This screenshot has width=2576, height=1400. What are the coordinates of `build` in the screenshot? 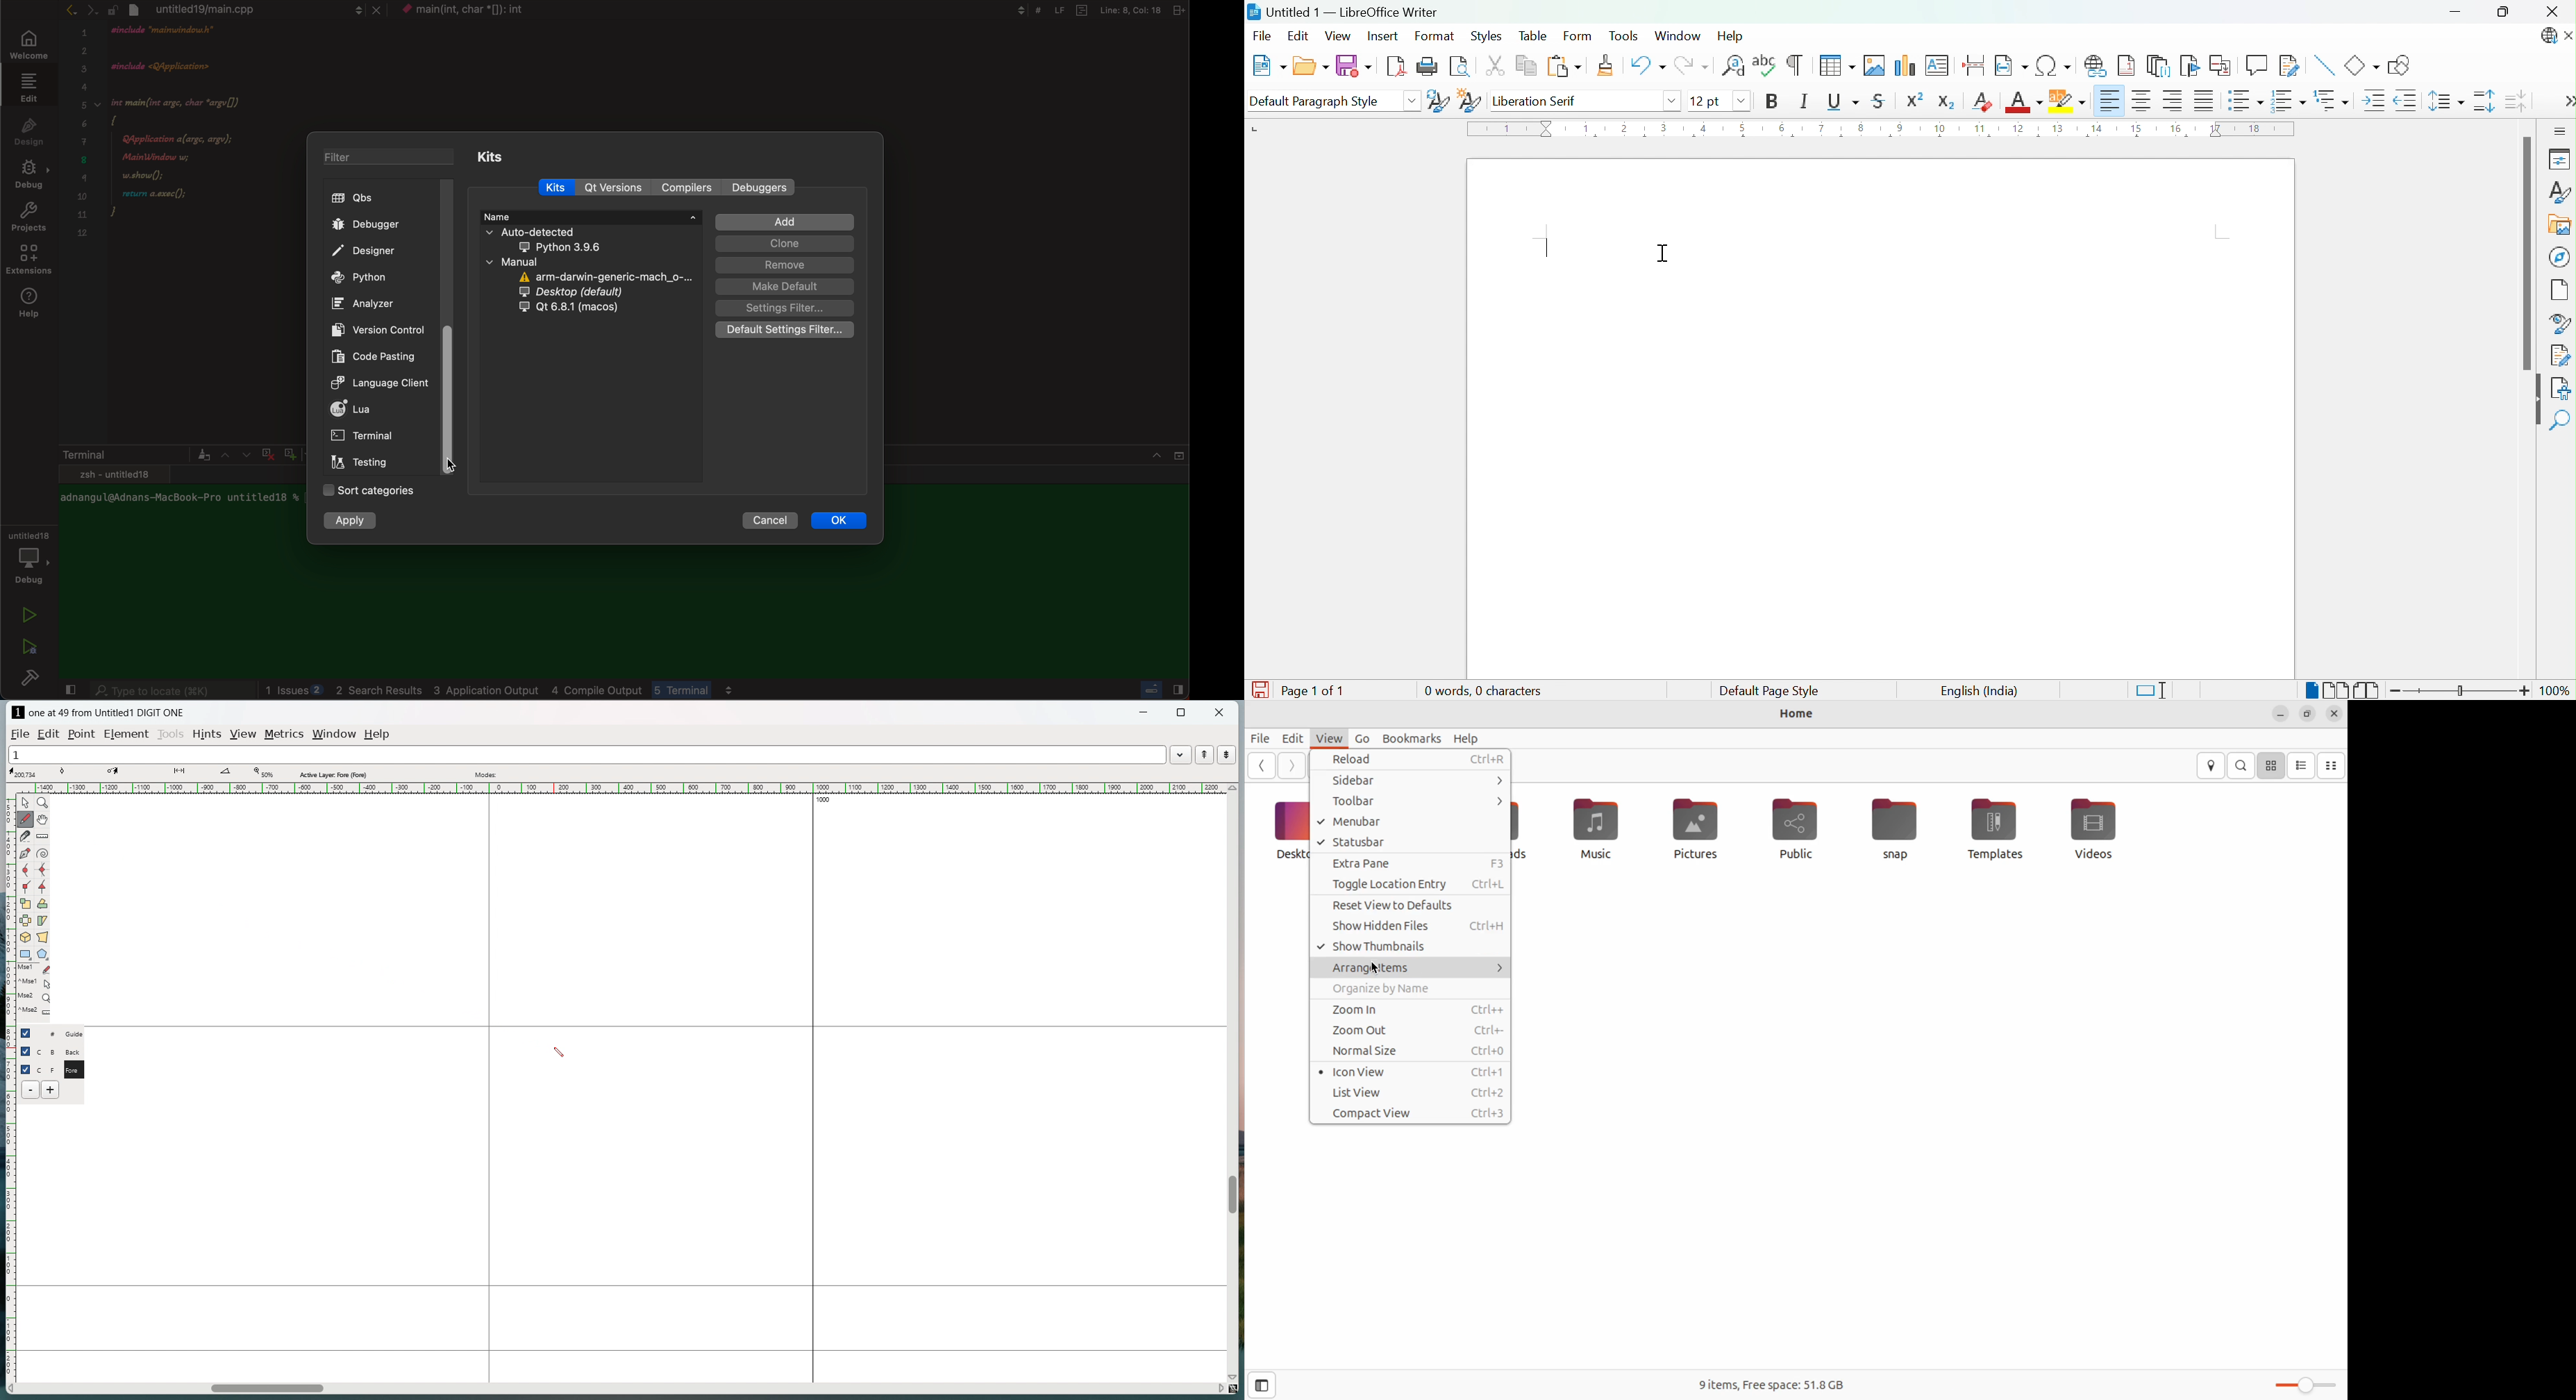 It's located at (33, 680).